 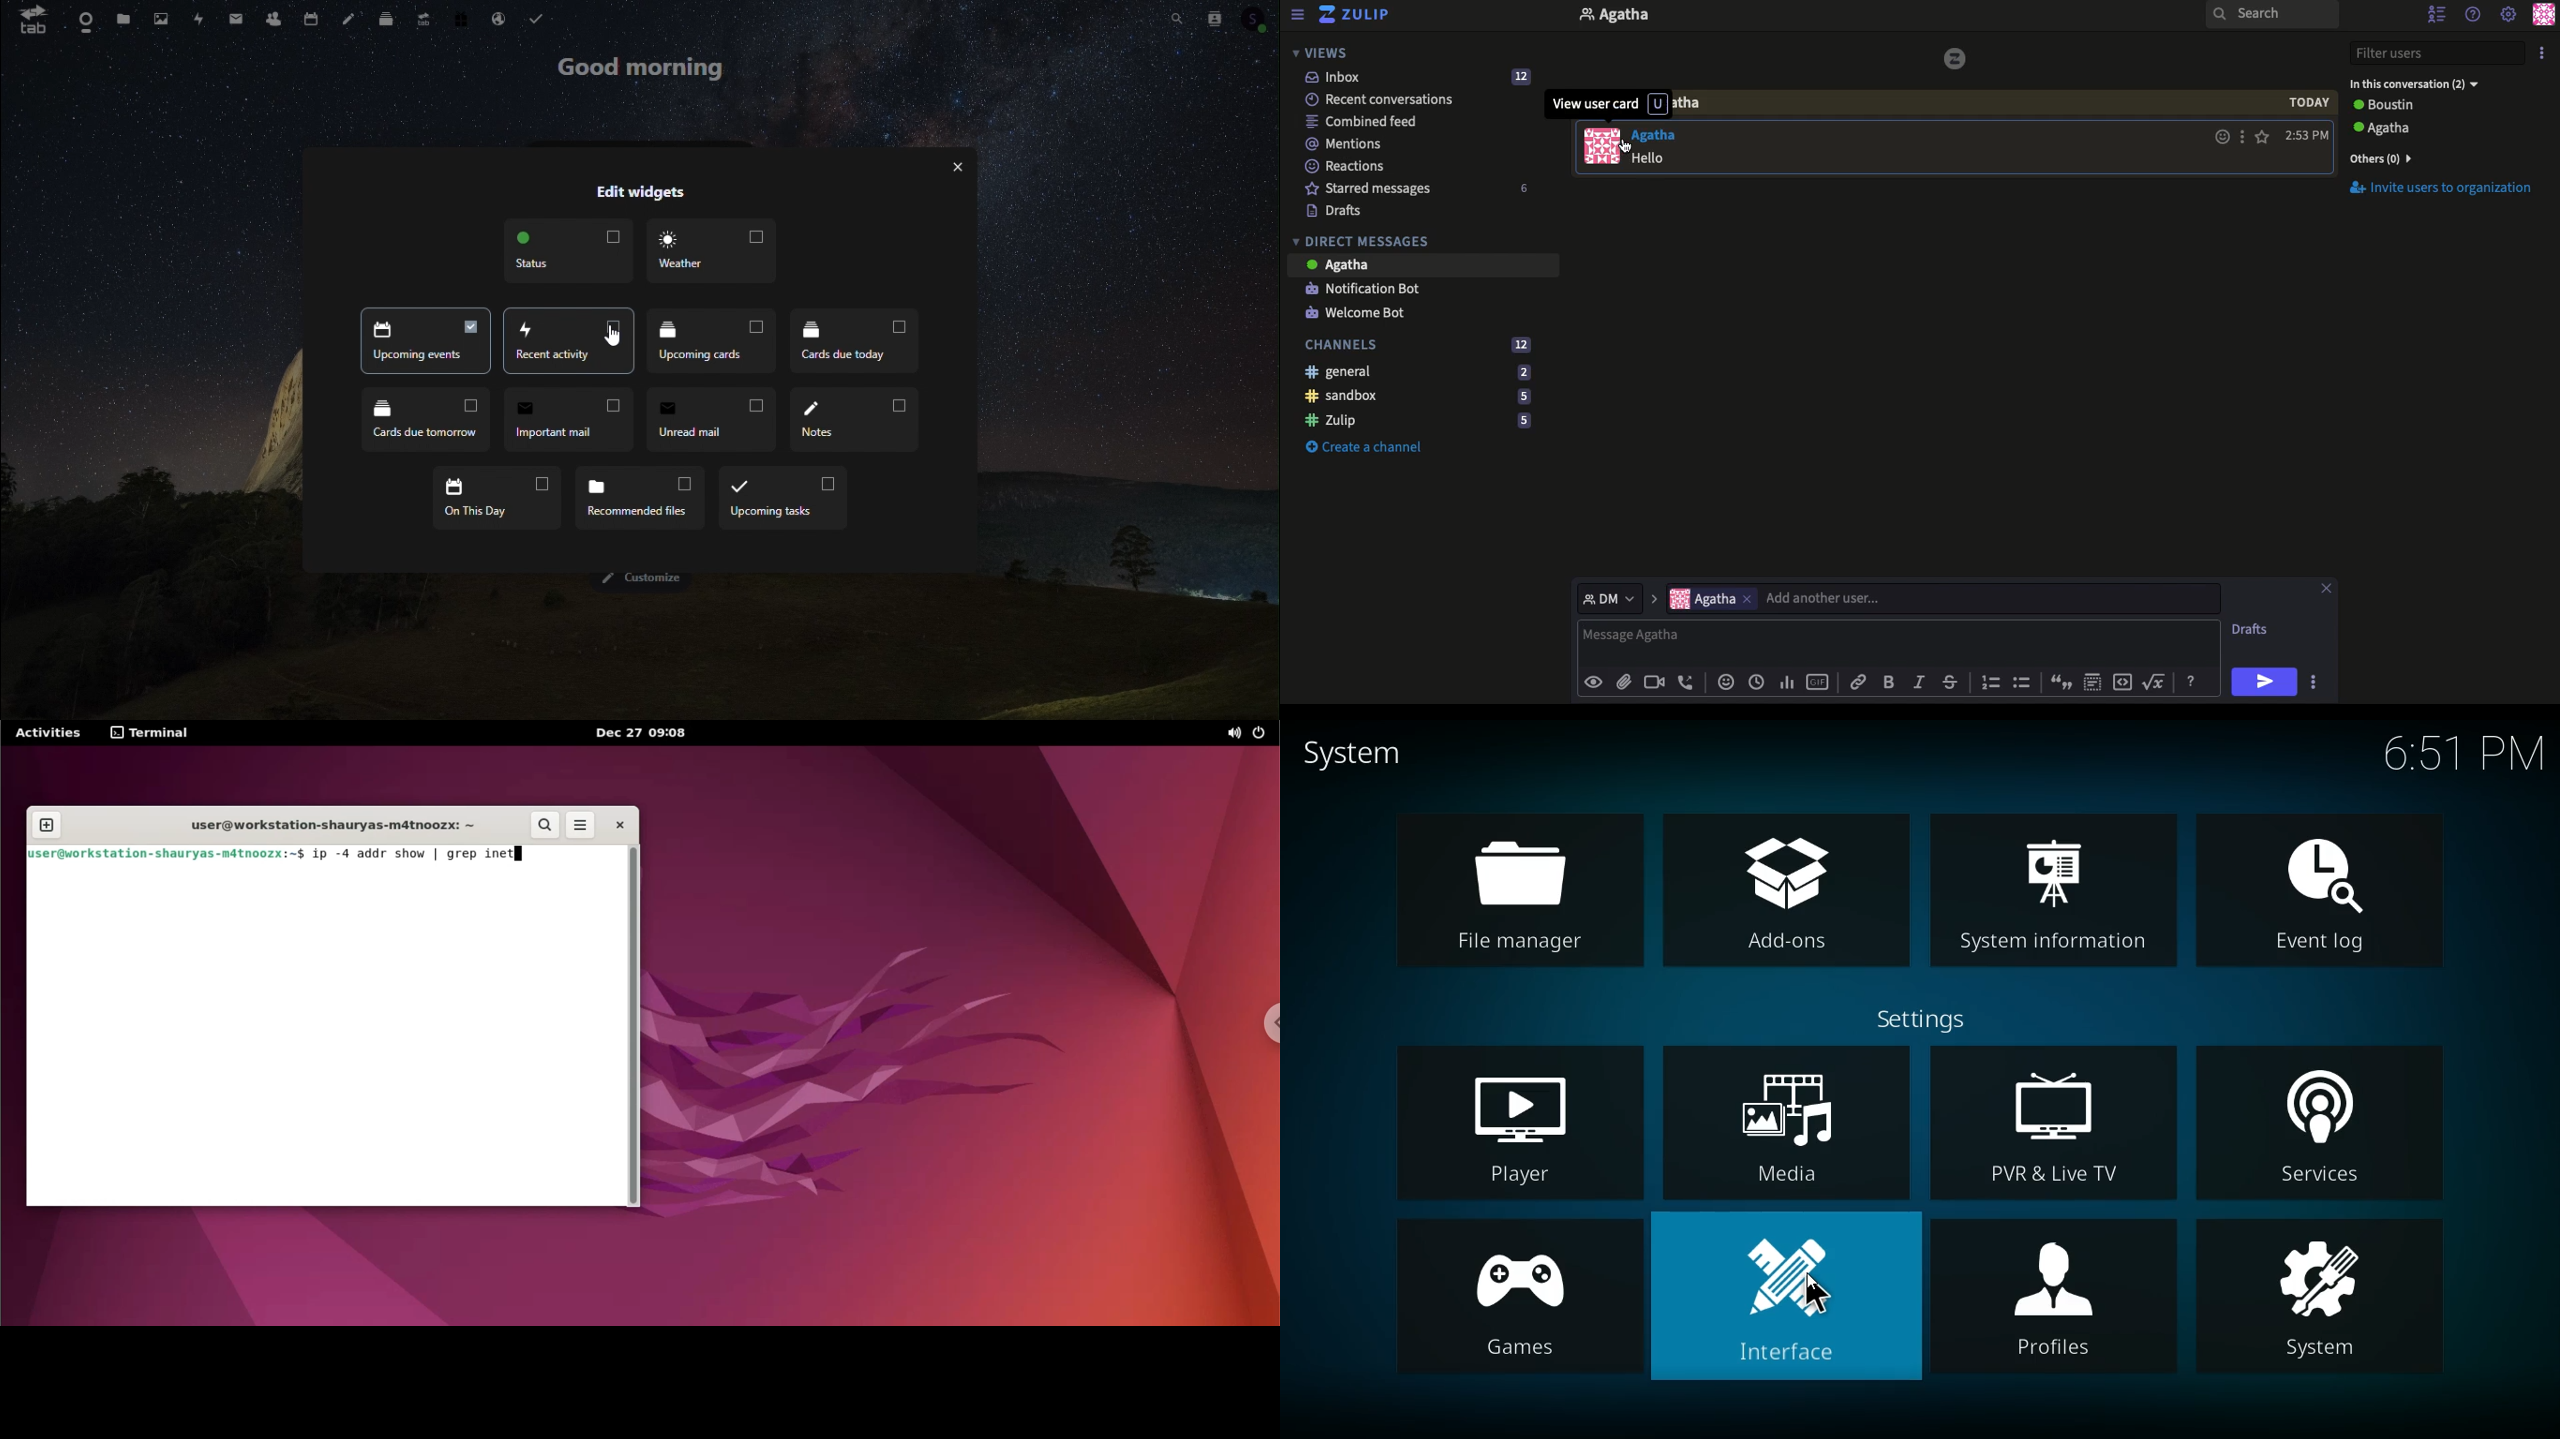 What do you see at coordinates (1363, 120) in the screenshot?
I see `Combined feed` at bounding box center [1363, 120].